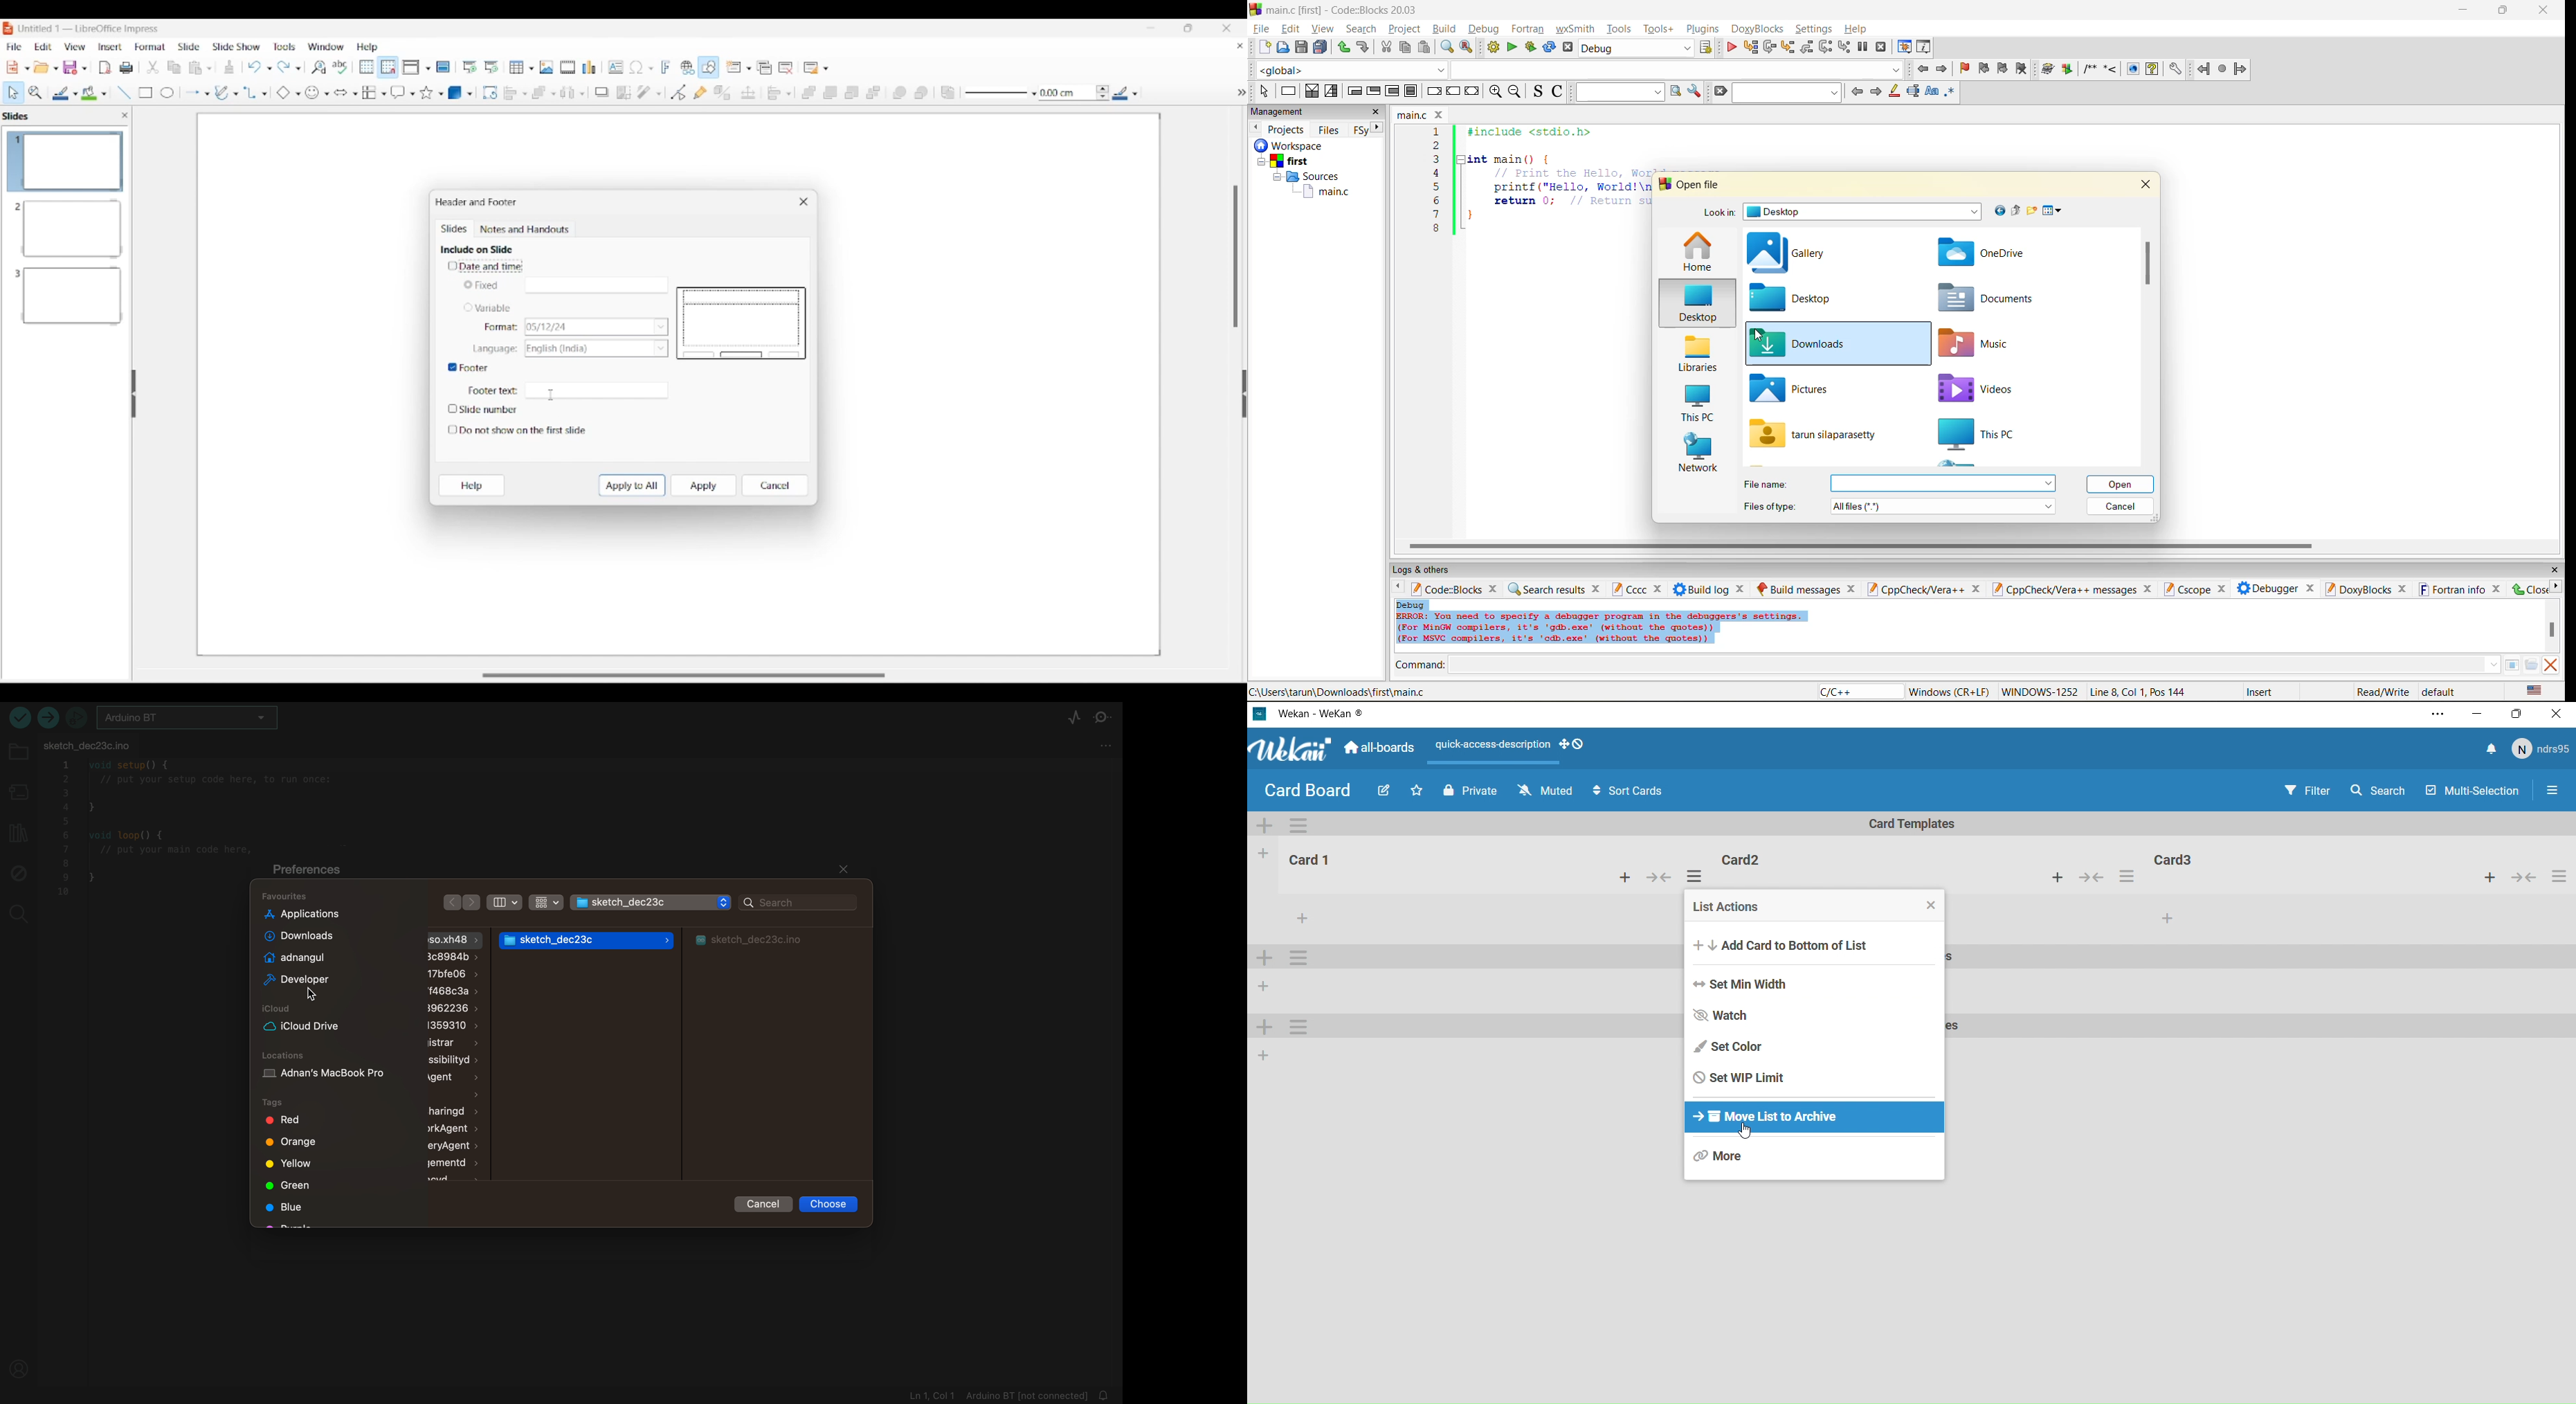 The image size is (2576, 1428). I want to click on language, so click(1859, 692).